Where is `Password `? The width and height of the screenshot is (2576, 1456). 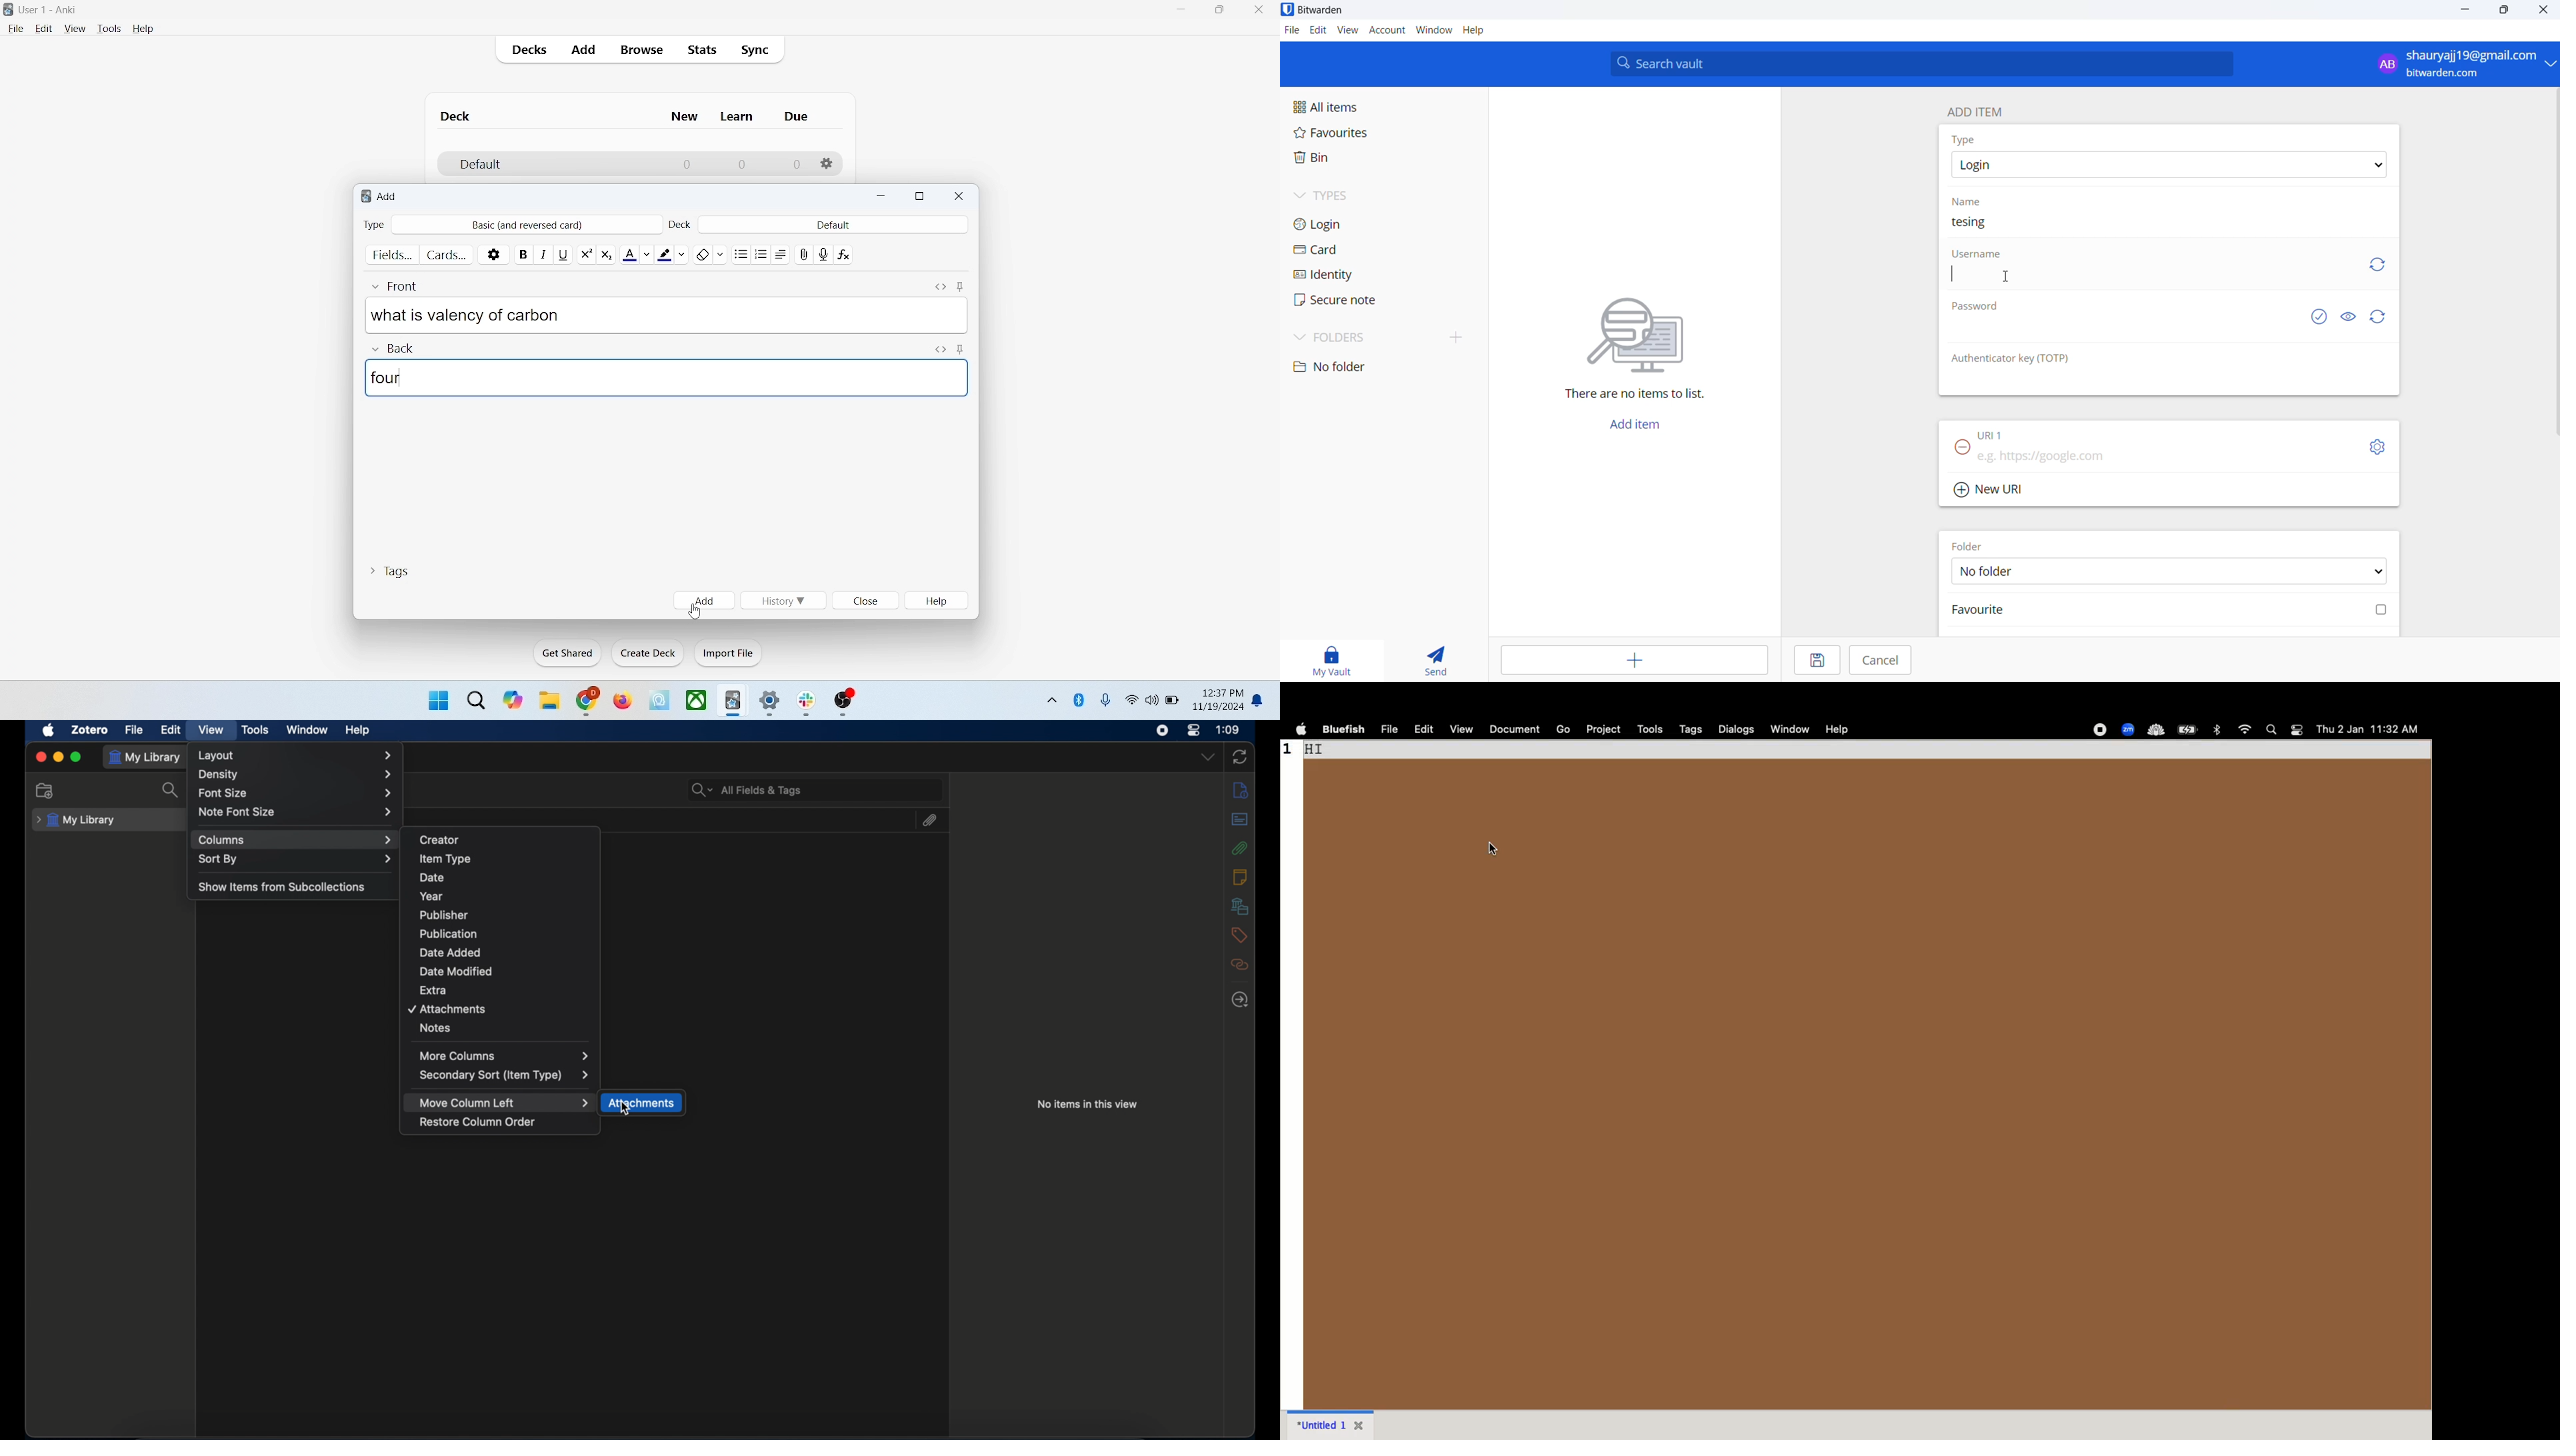 Password  is located at coordinates (1978, 309).